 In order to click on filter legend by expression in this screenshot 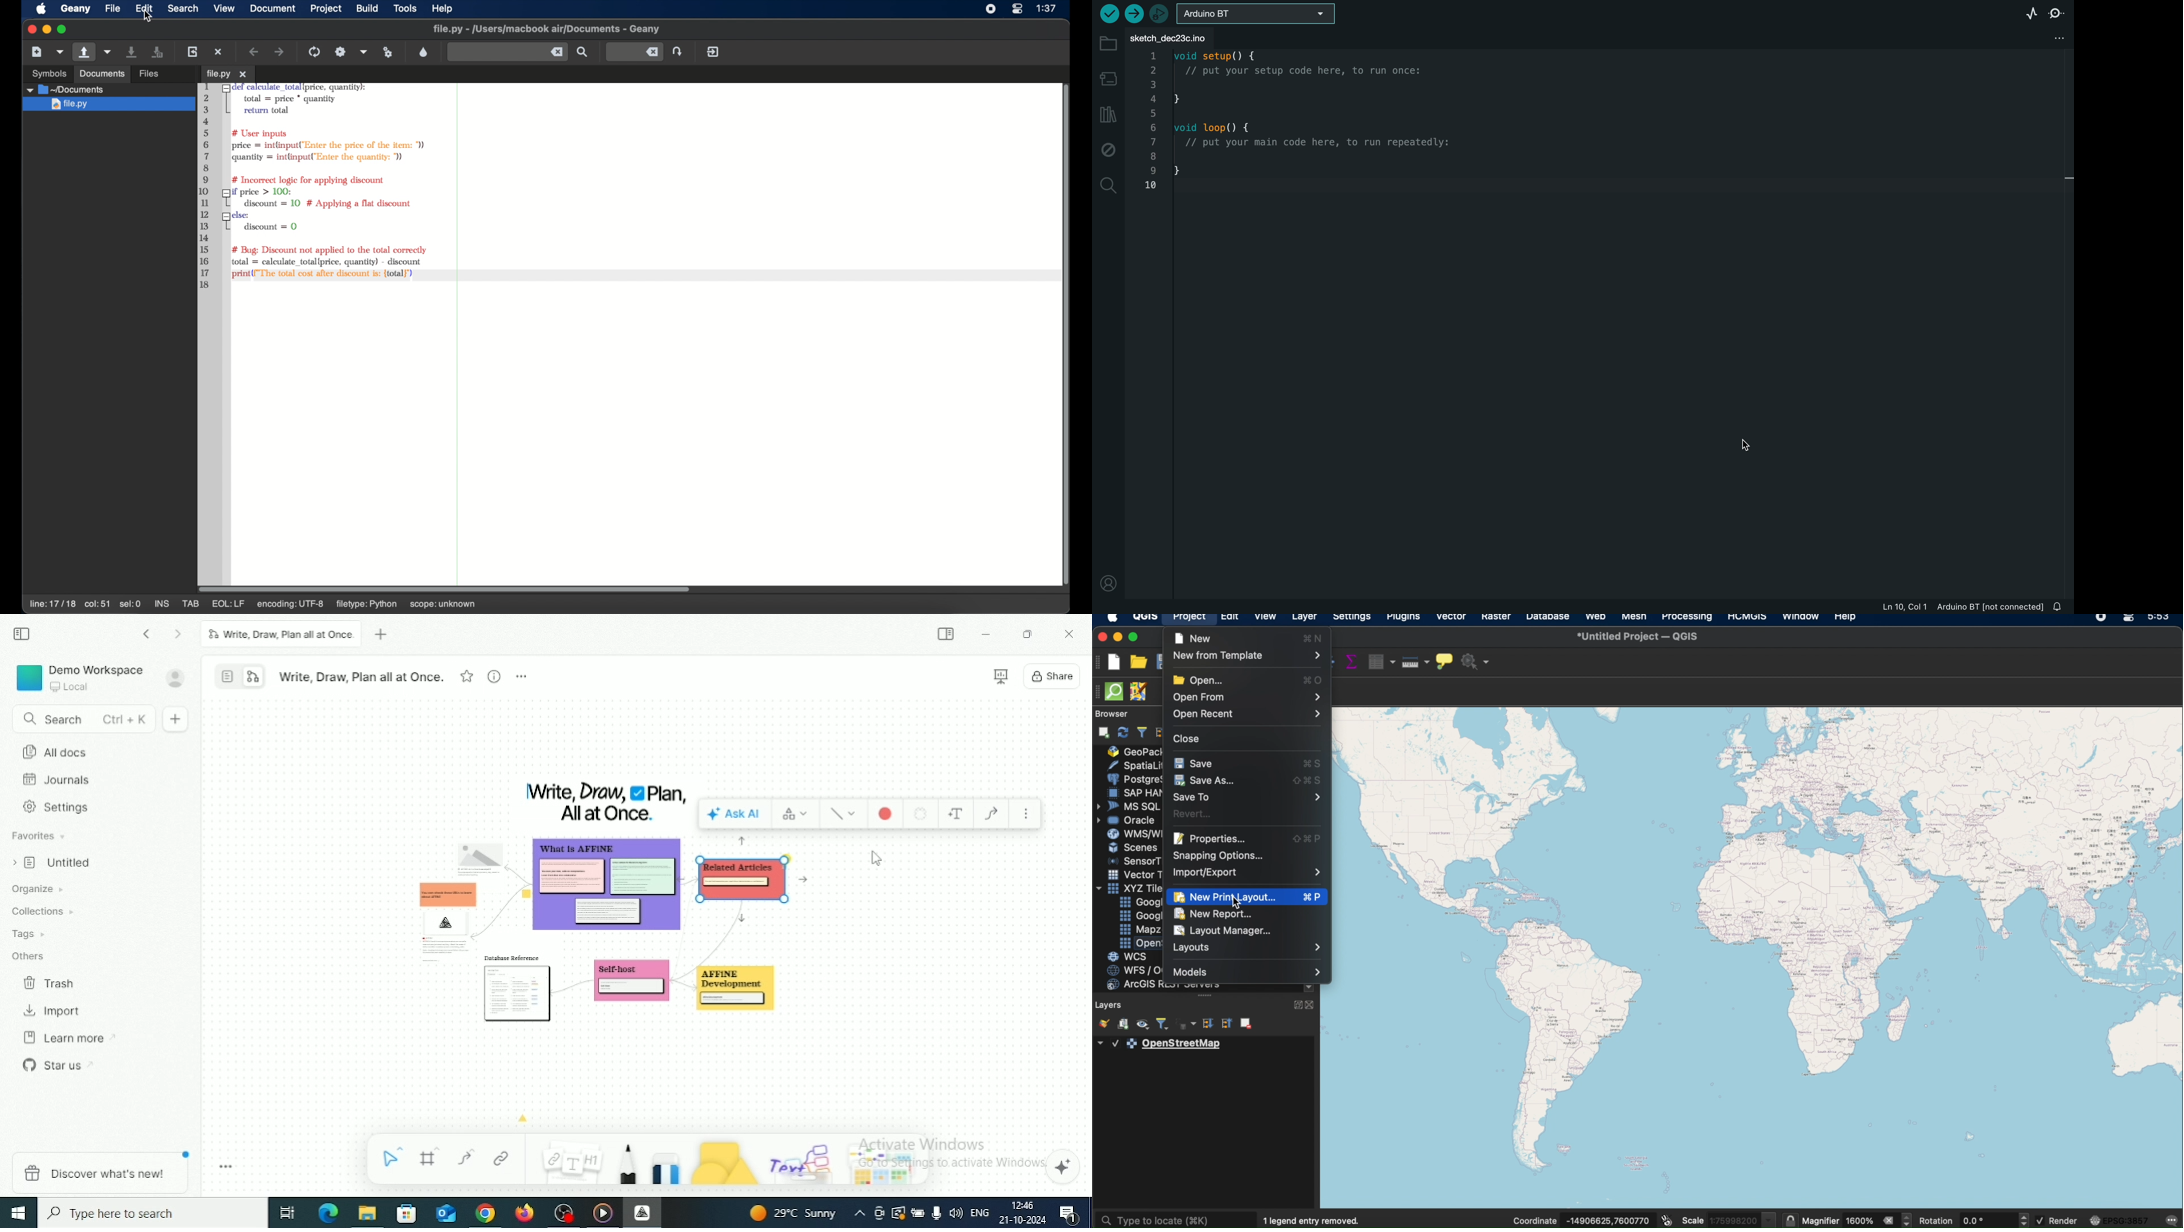, I will do `click(1186, 1024)`.